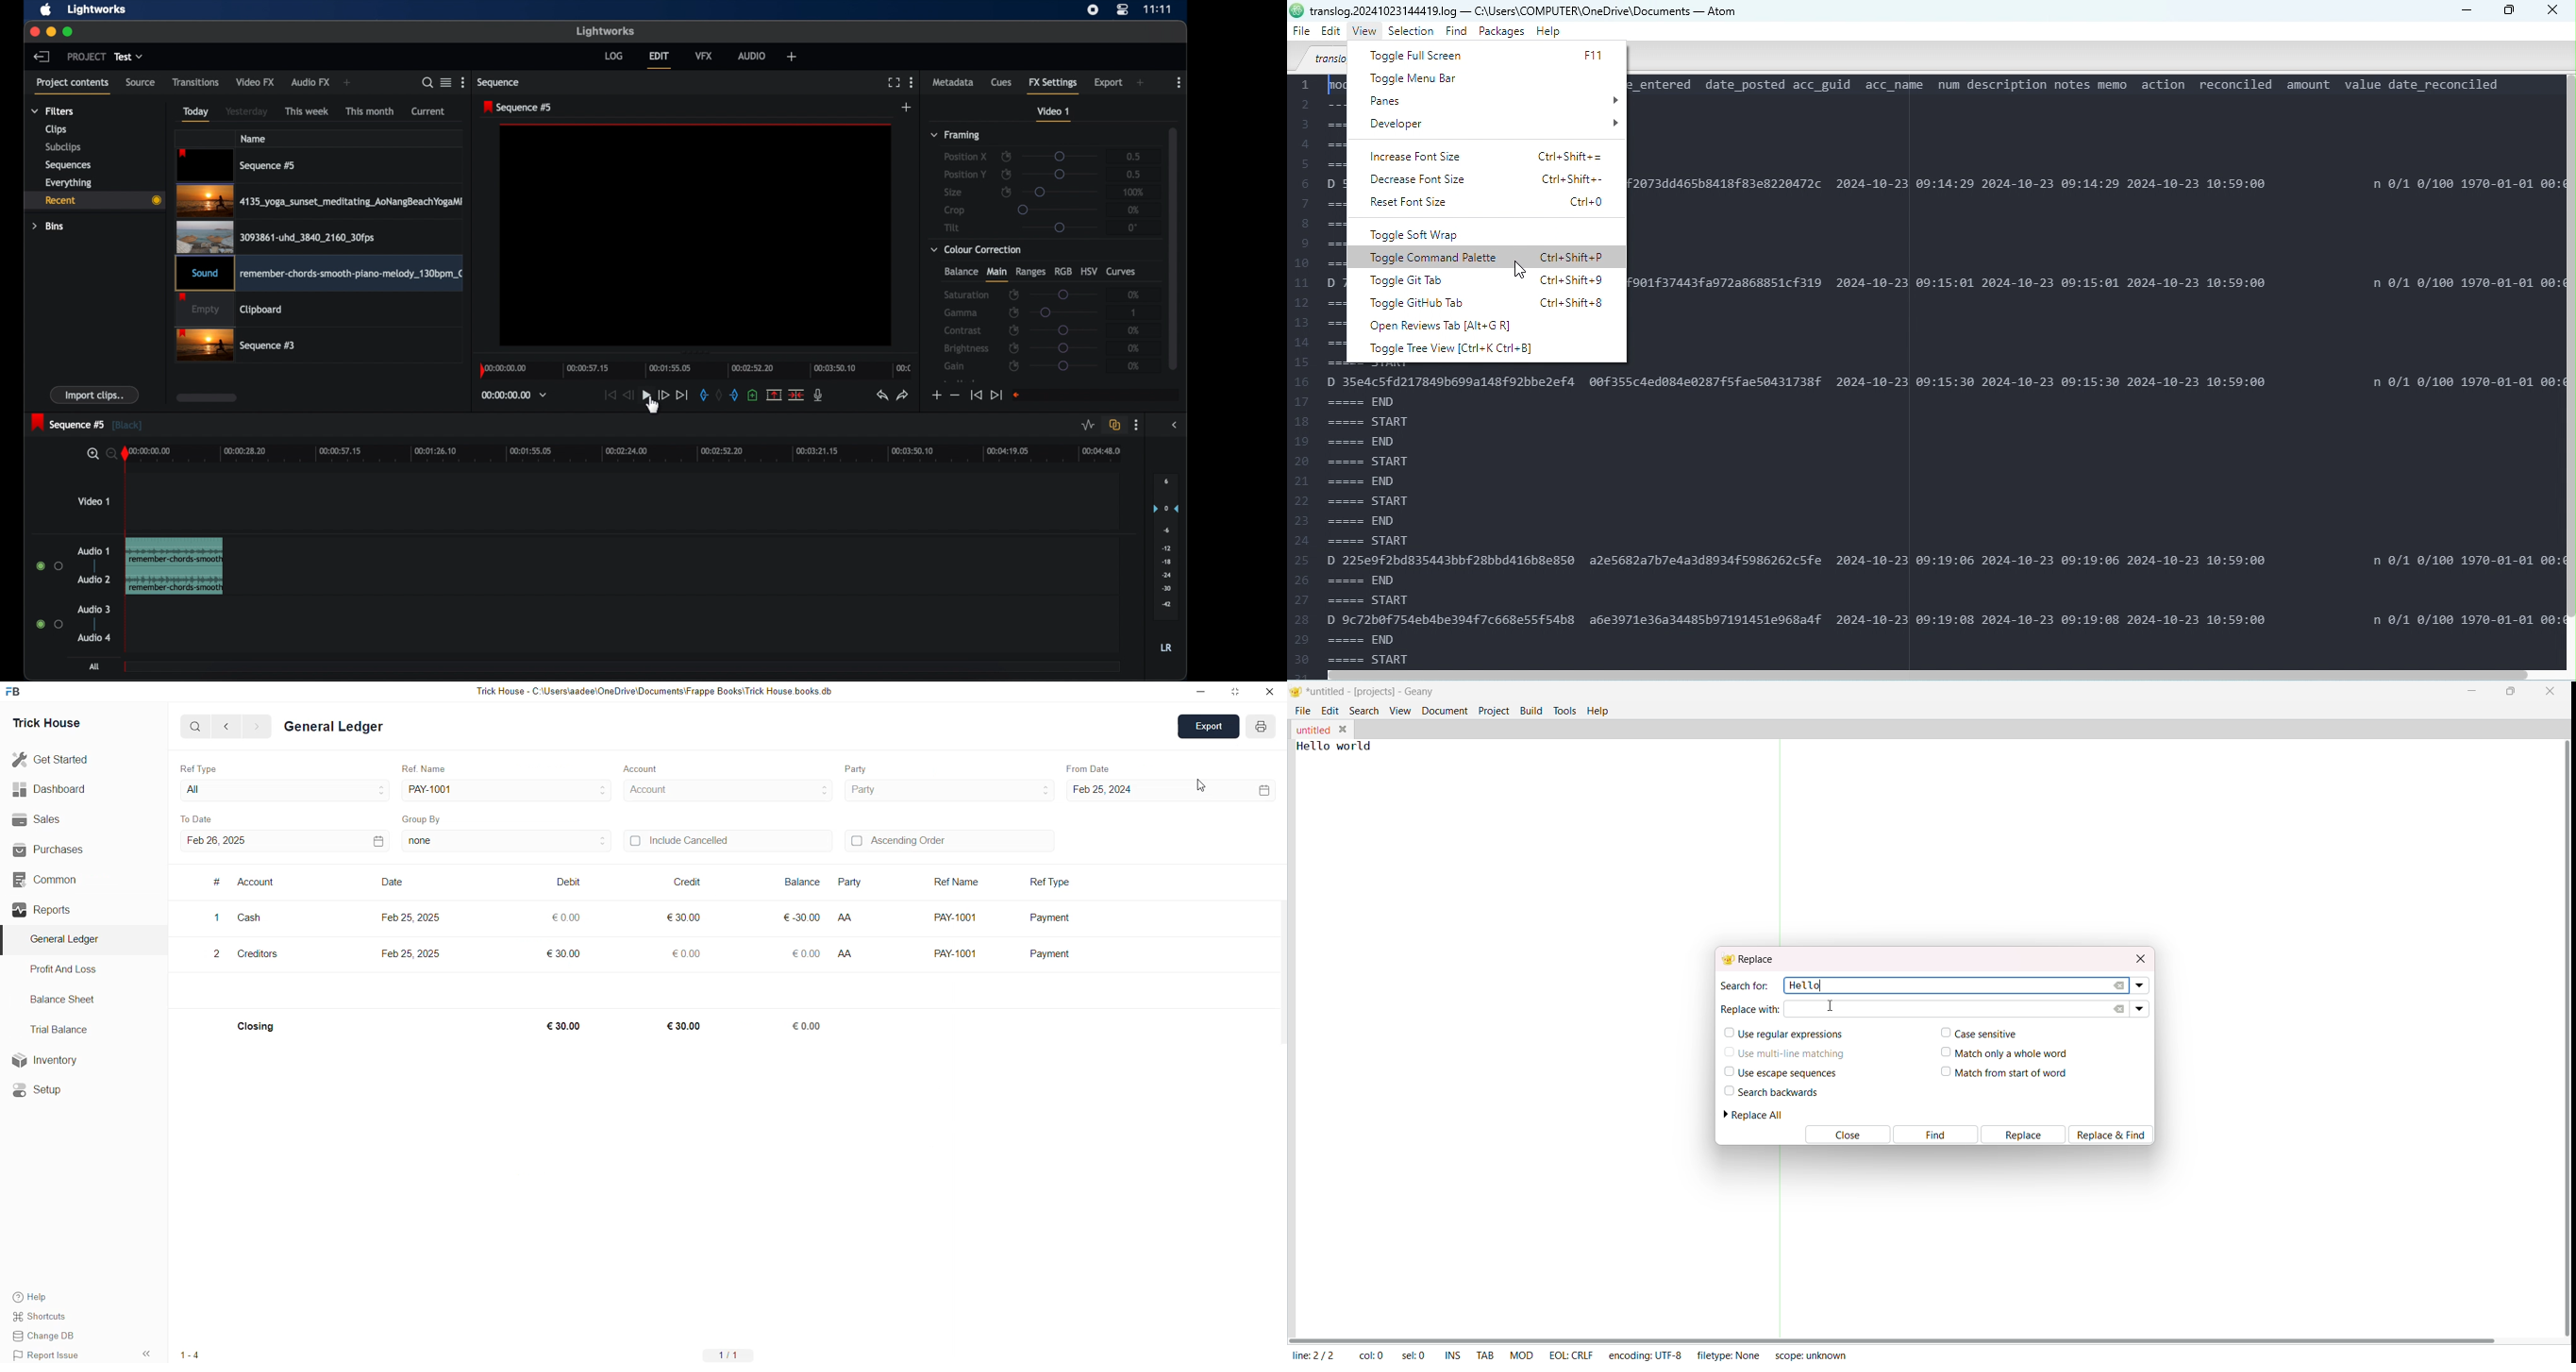 Image resolution: width=2576 pixels, height=1372 pixels. What do you see at coordinates (652, 789) in the screenshot?
I see `Account` at bounding box center [652, 789].